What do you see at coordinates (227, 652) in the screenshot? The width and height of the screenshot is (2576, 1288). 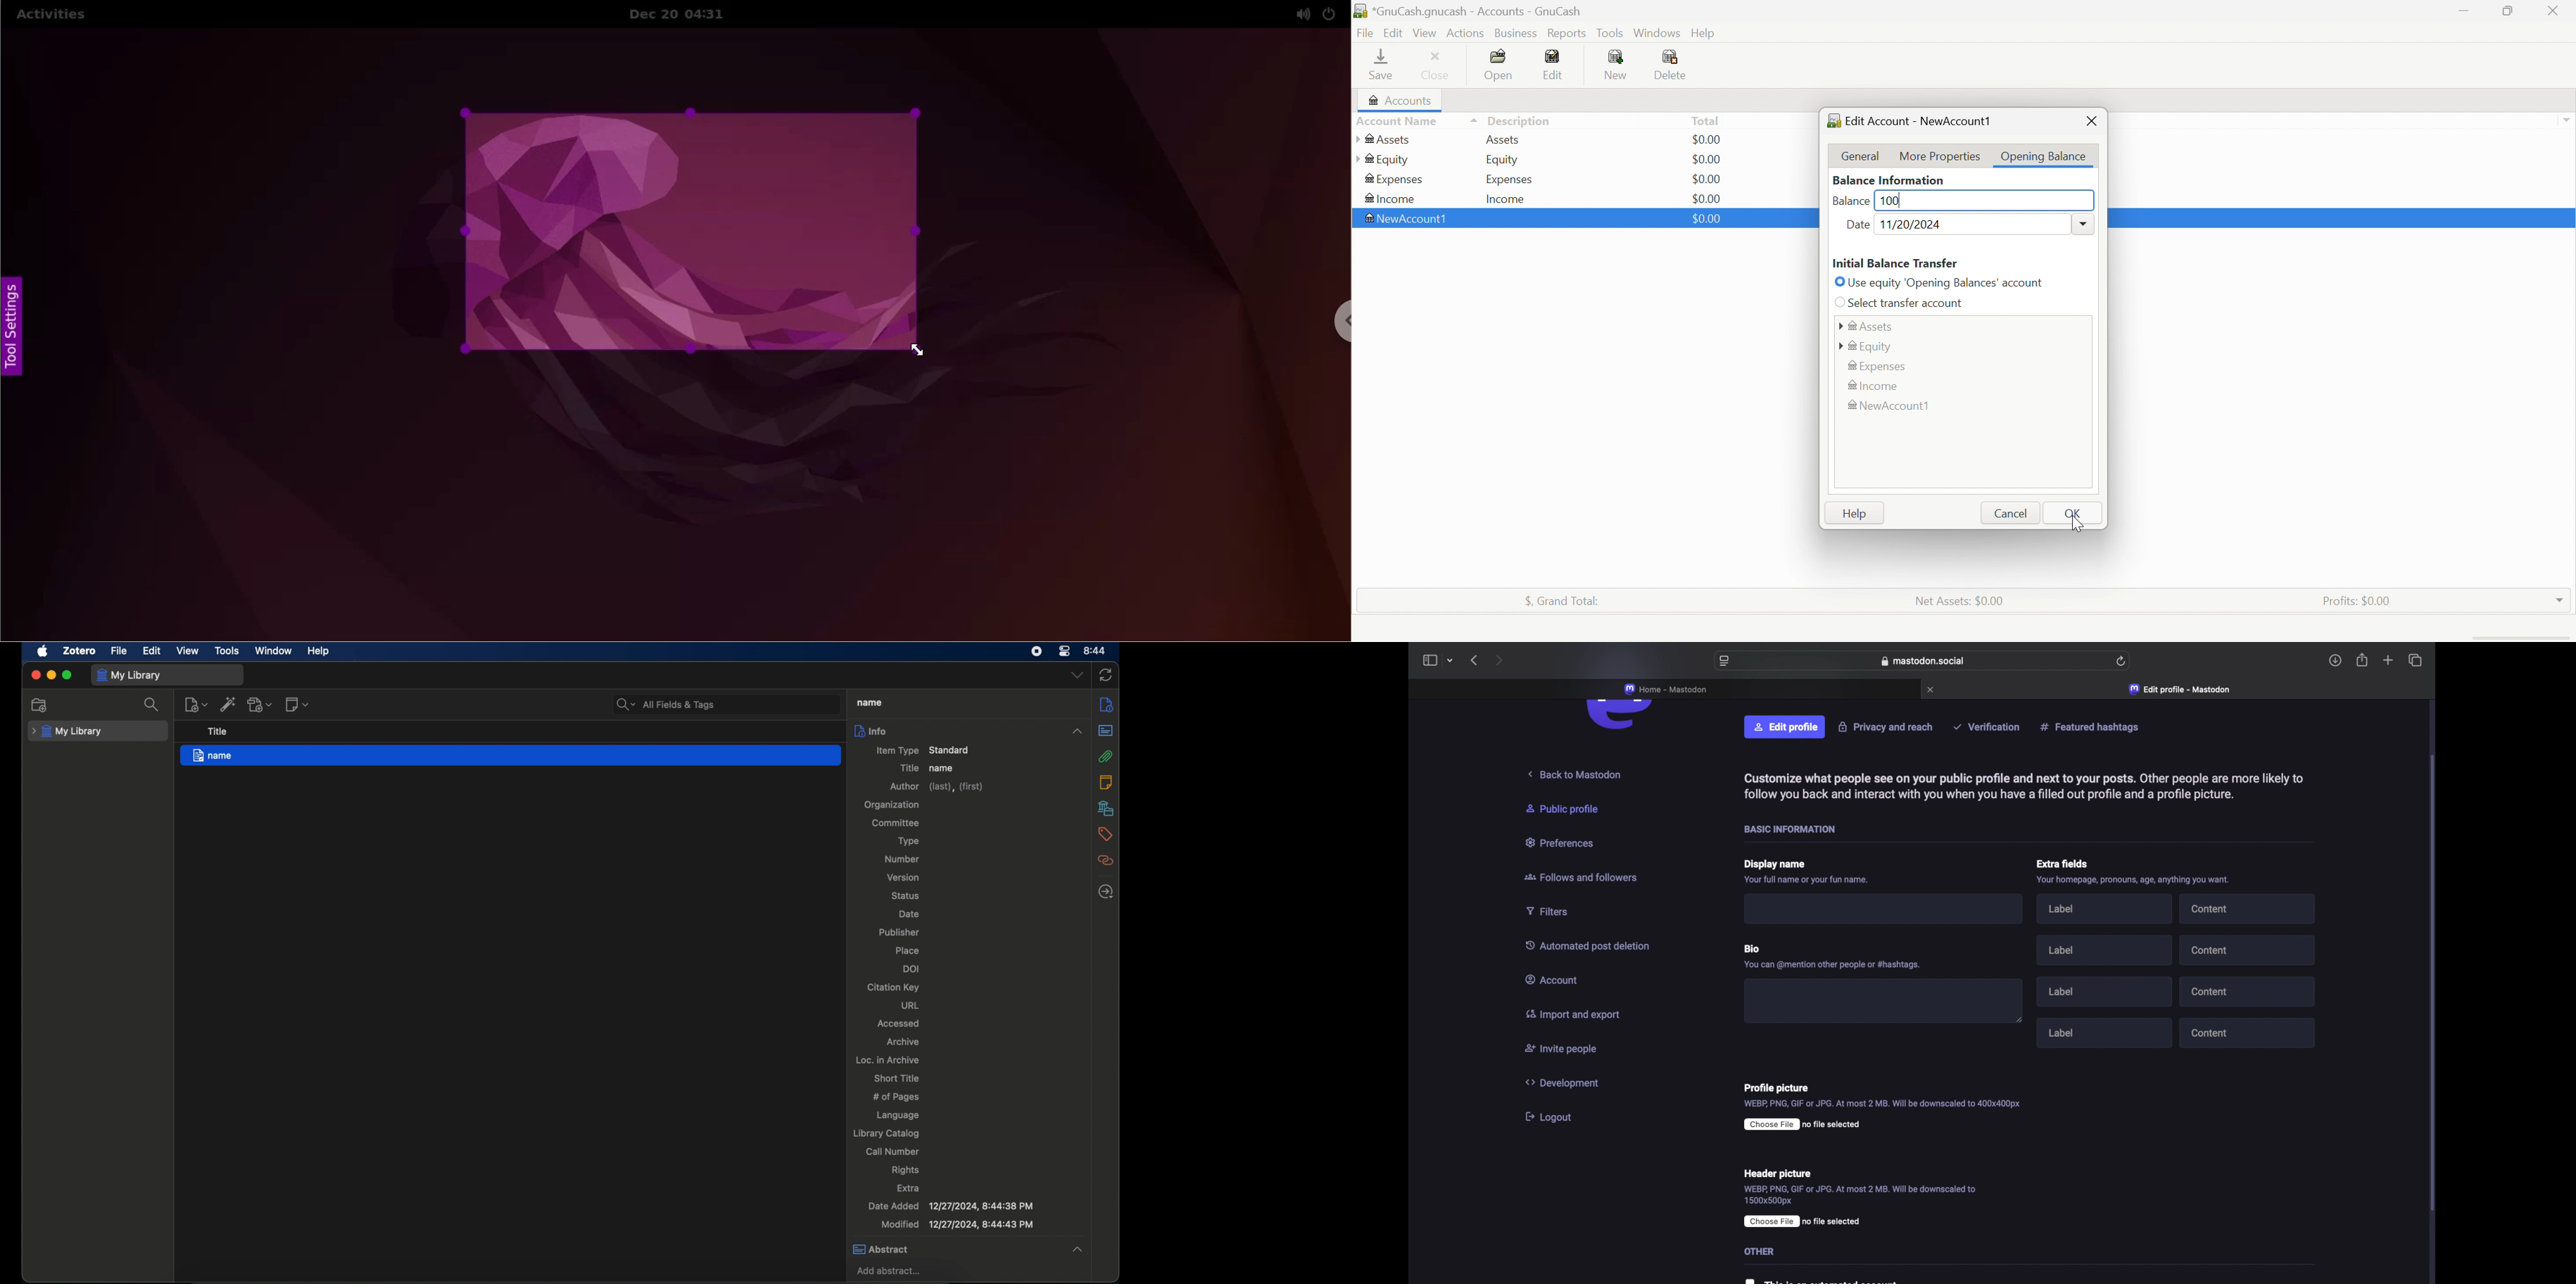 I see `tools` at bounding box center [227, 652].